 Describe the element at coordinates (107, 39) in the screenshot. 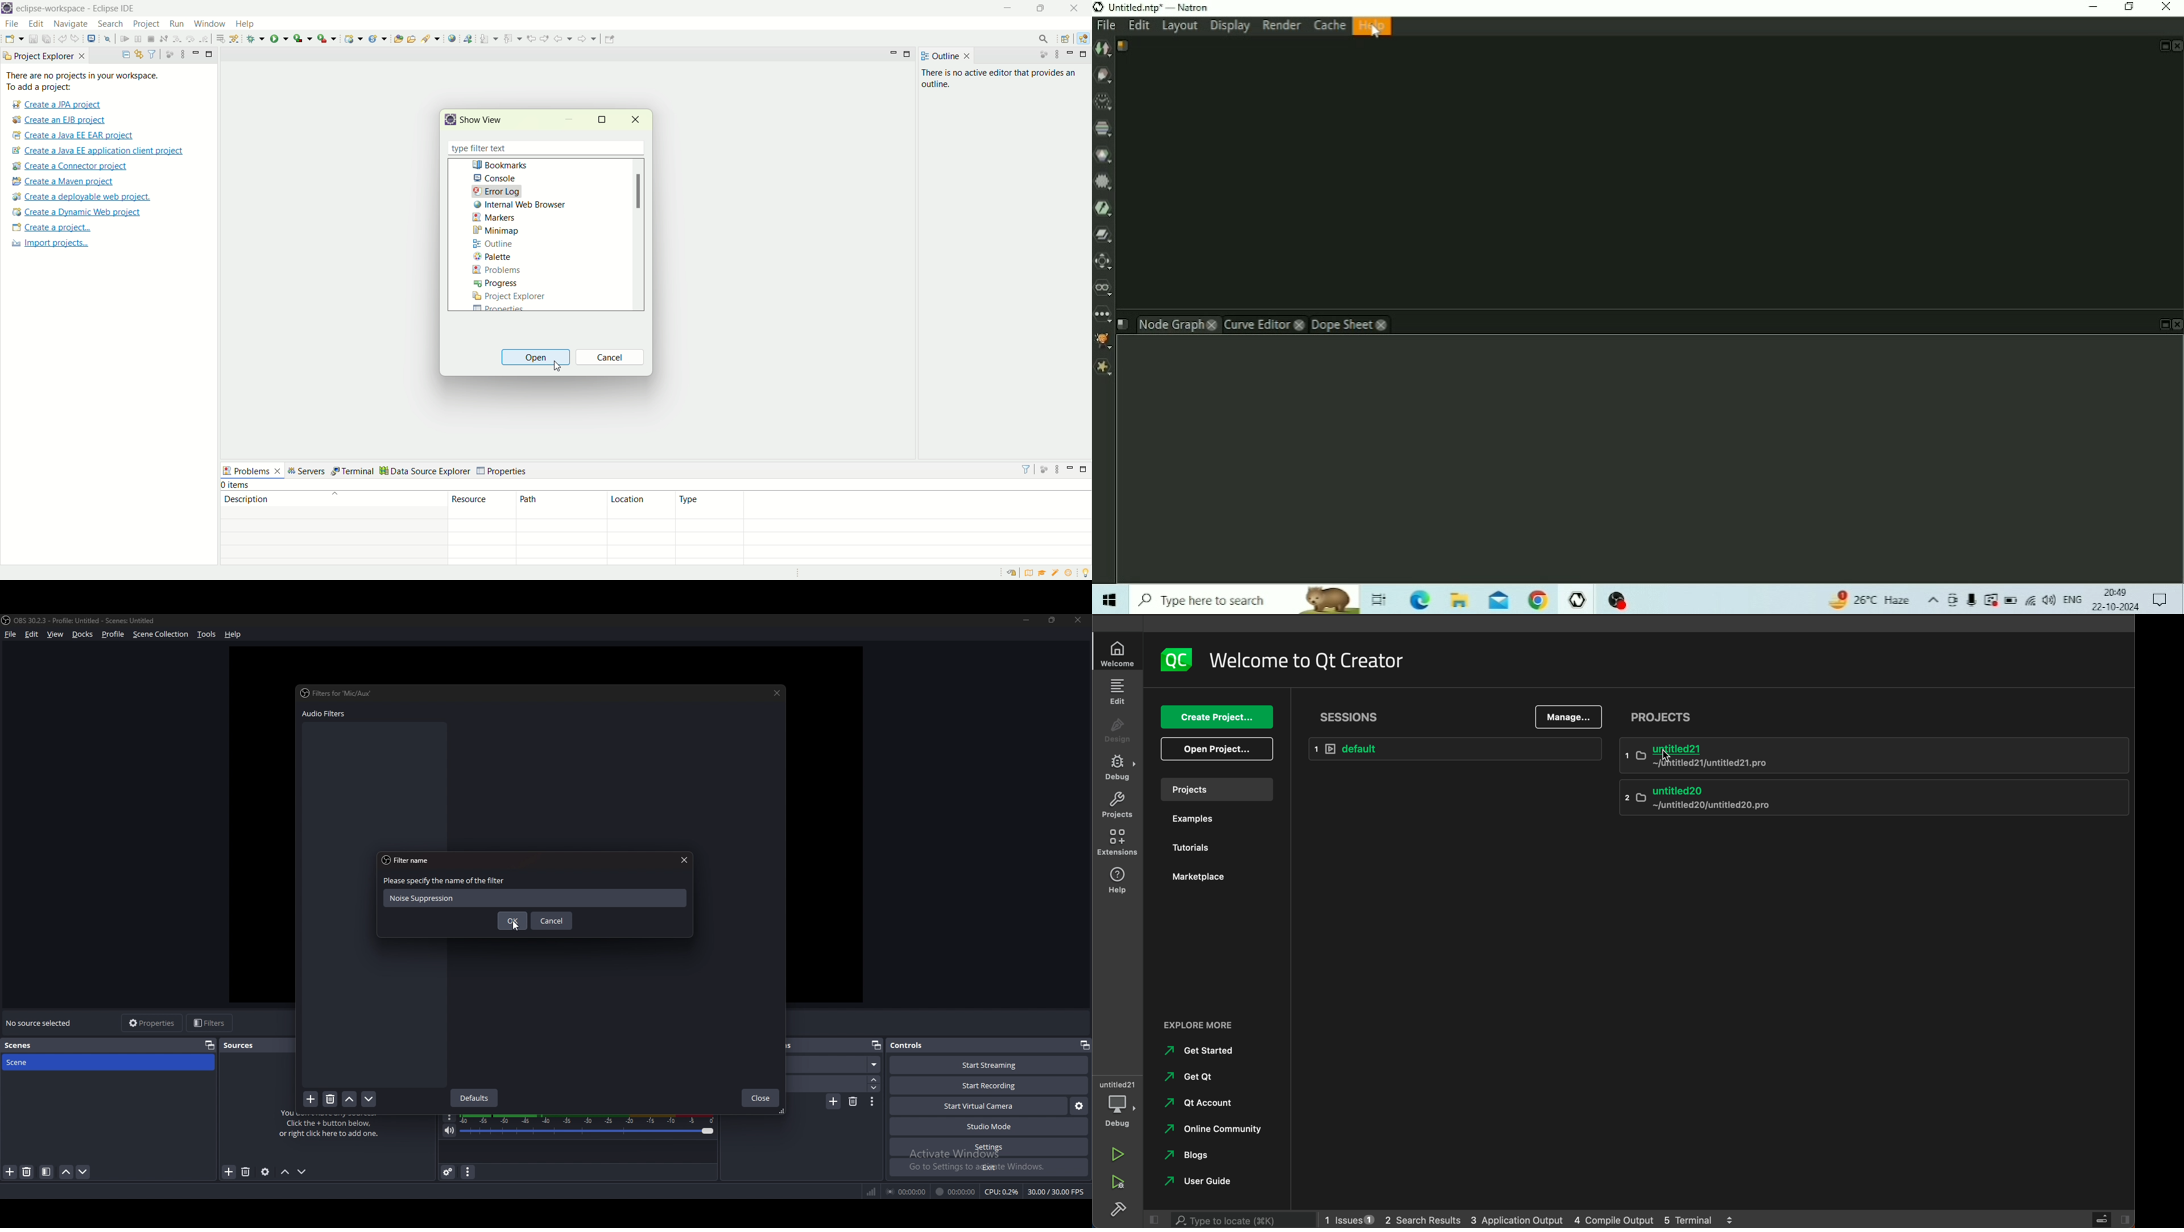

I see `skip all the breakpoints` at that location.